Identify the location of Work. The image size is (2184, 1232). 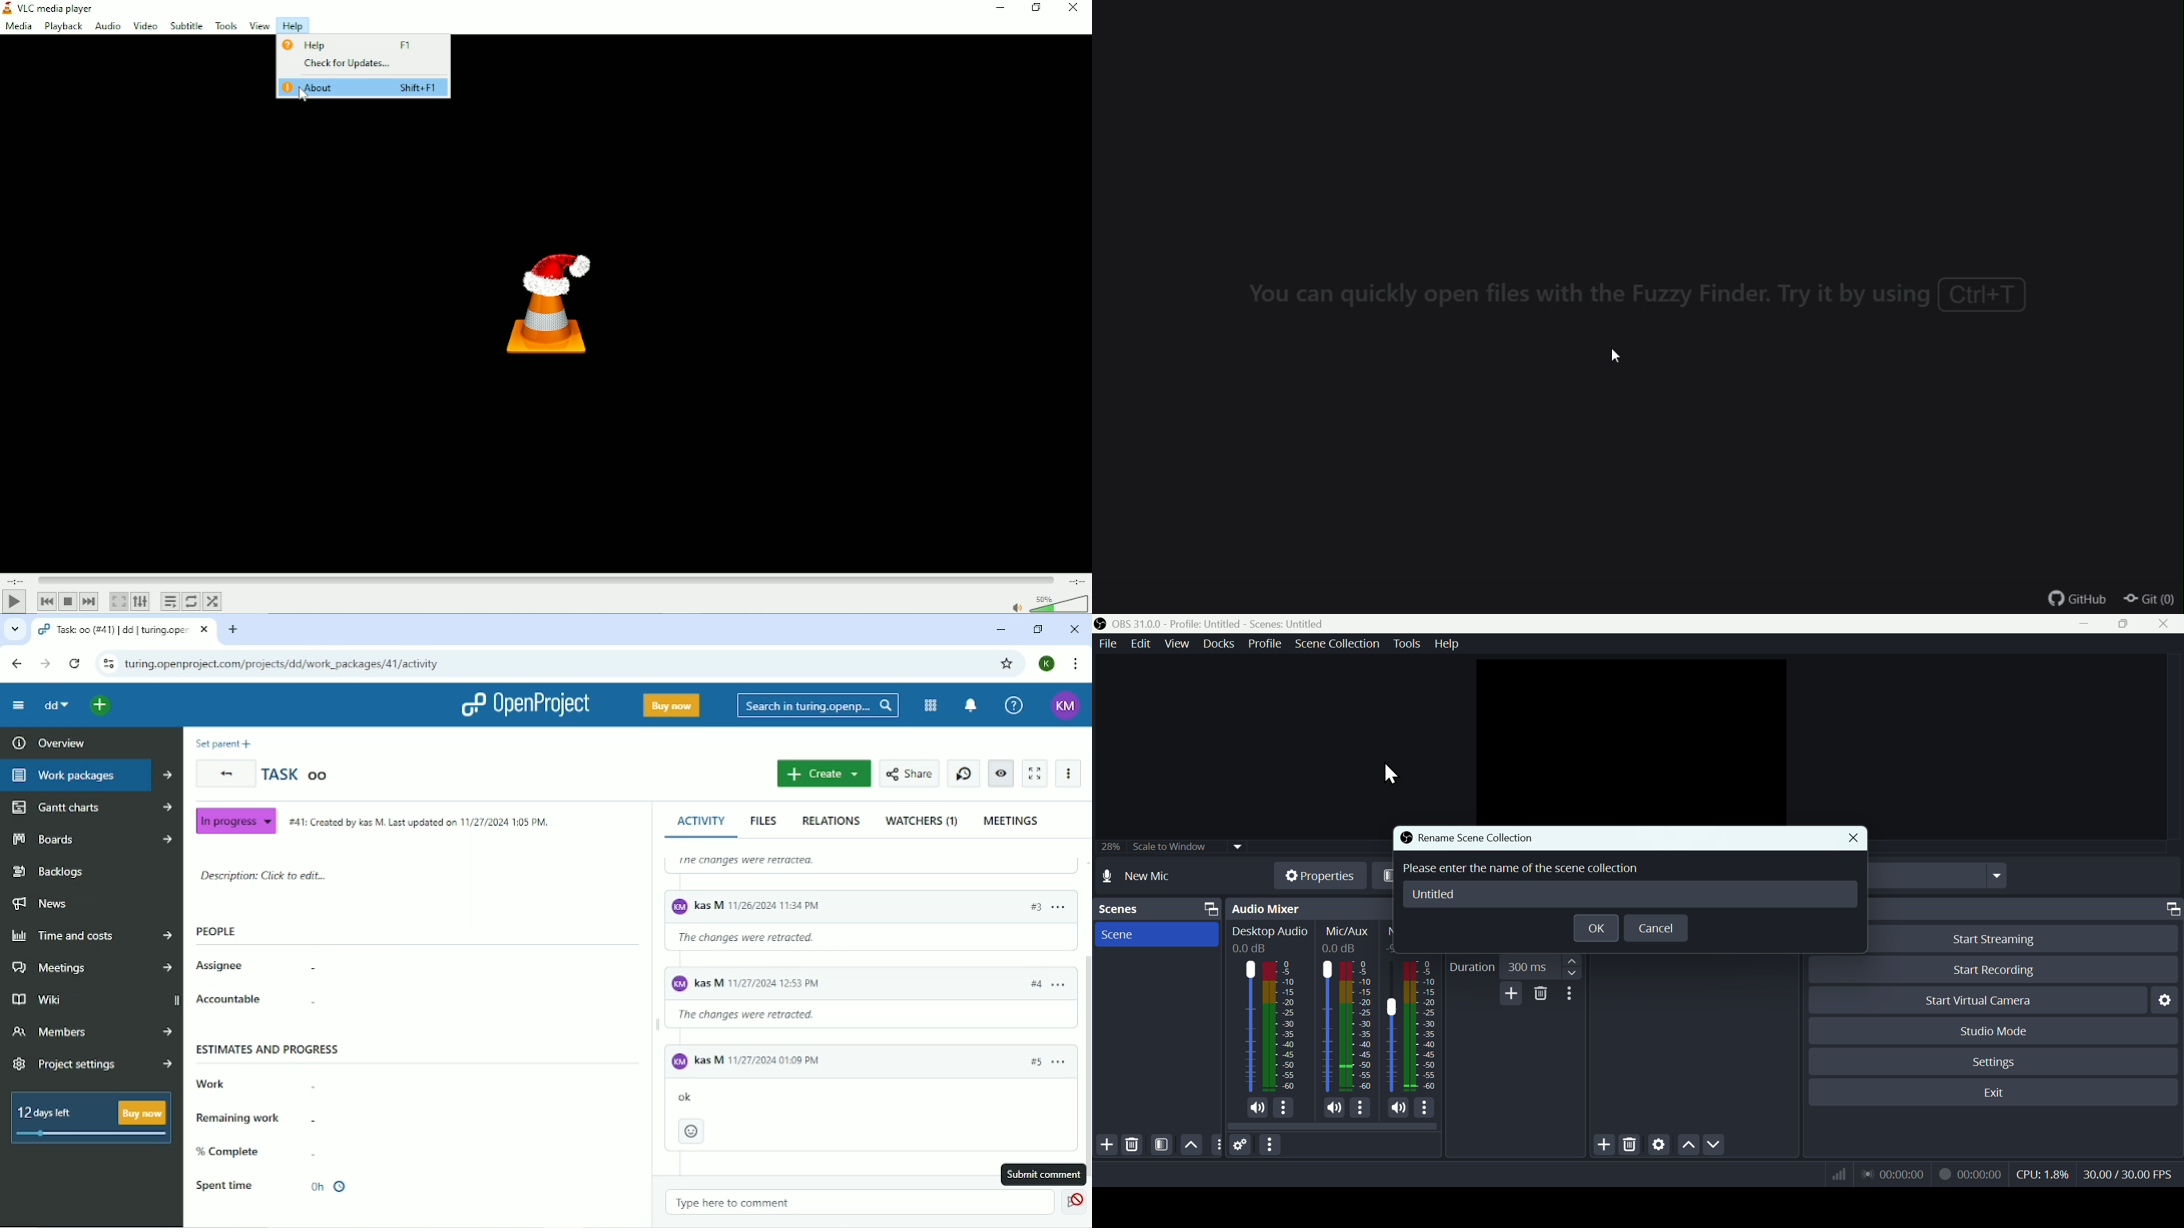
(255, 1084).